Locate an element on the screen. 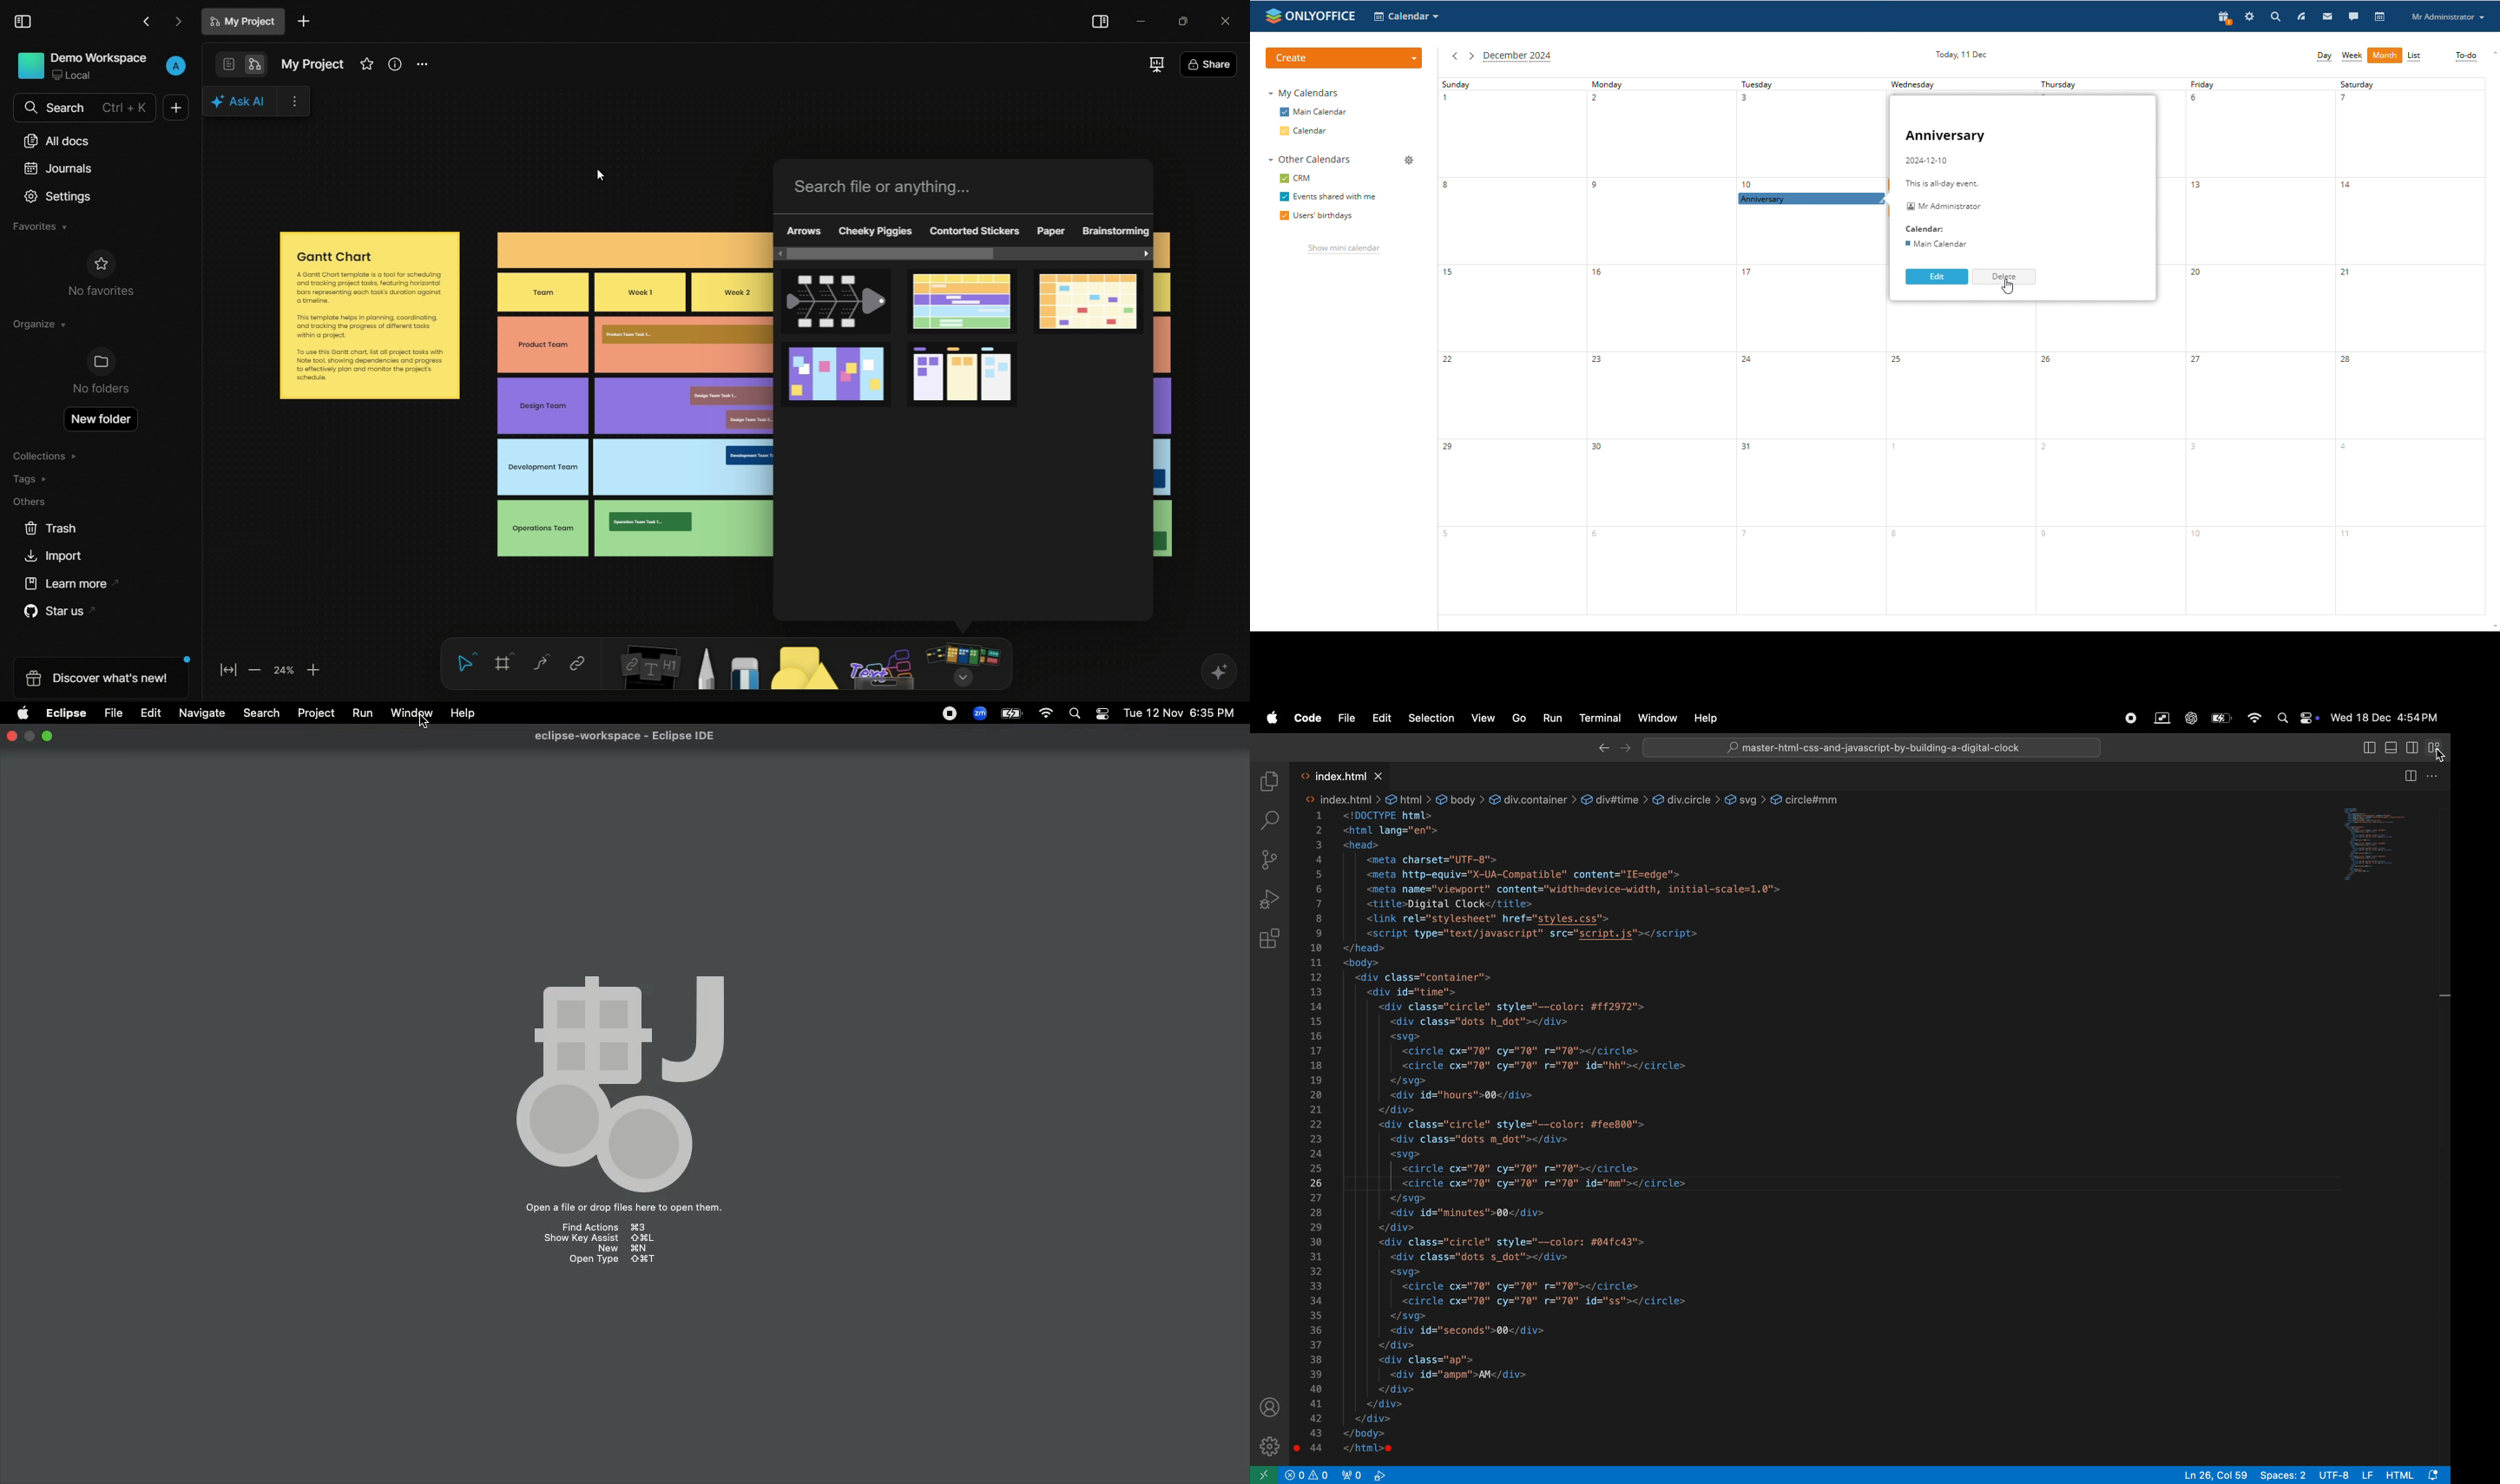 The image size is (2520, 1484). mail is located at coordinates (2328, 16).